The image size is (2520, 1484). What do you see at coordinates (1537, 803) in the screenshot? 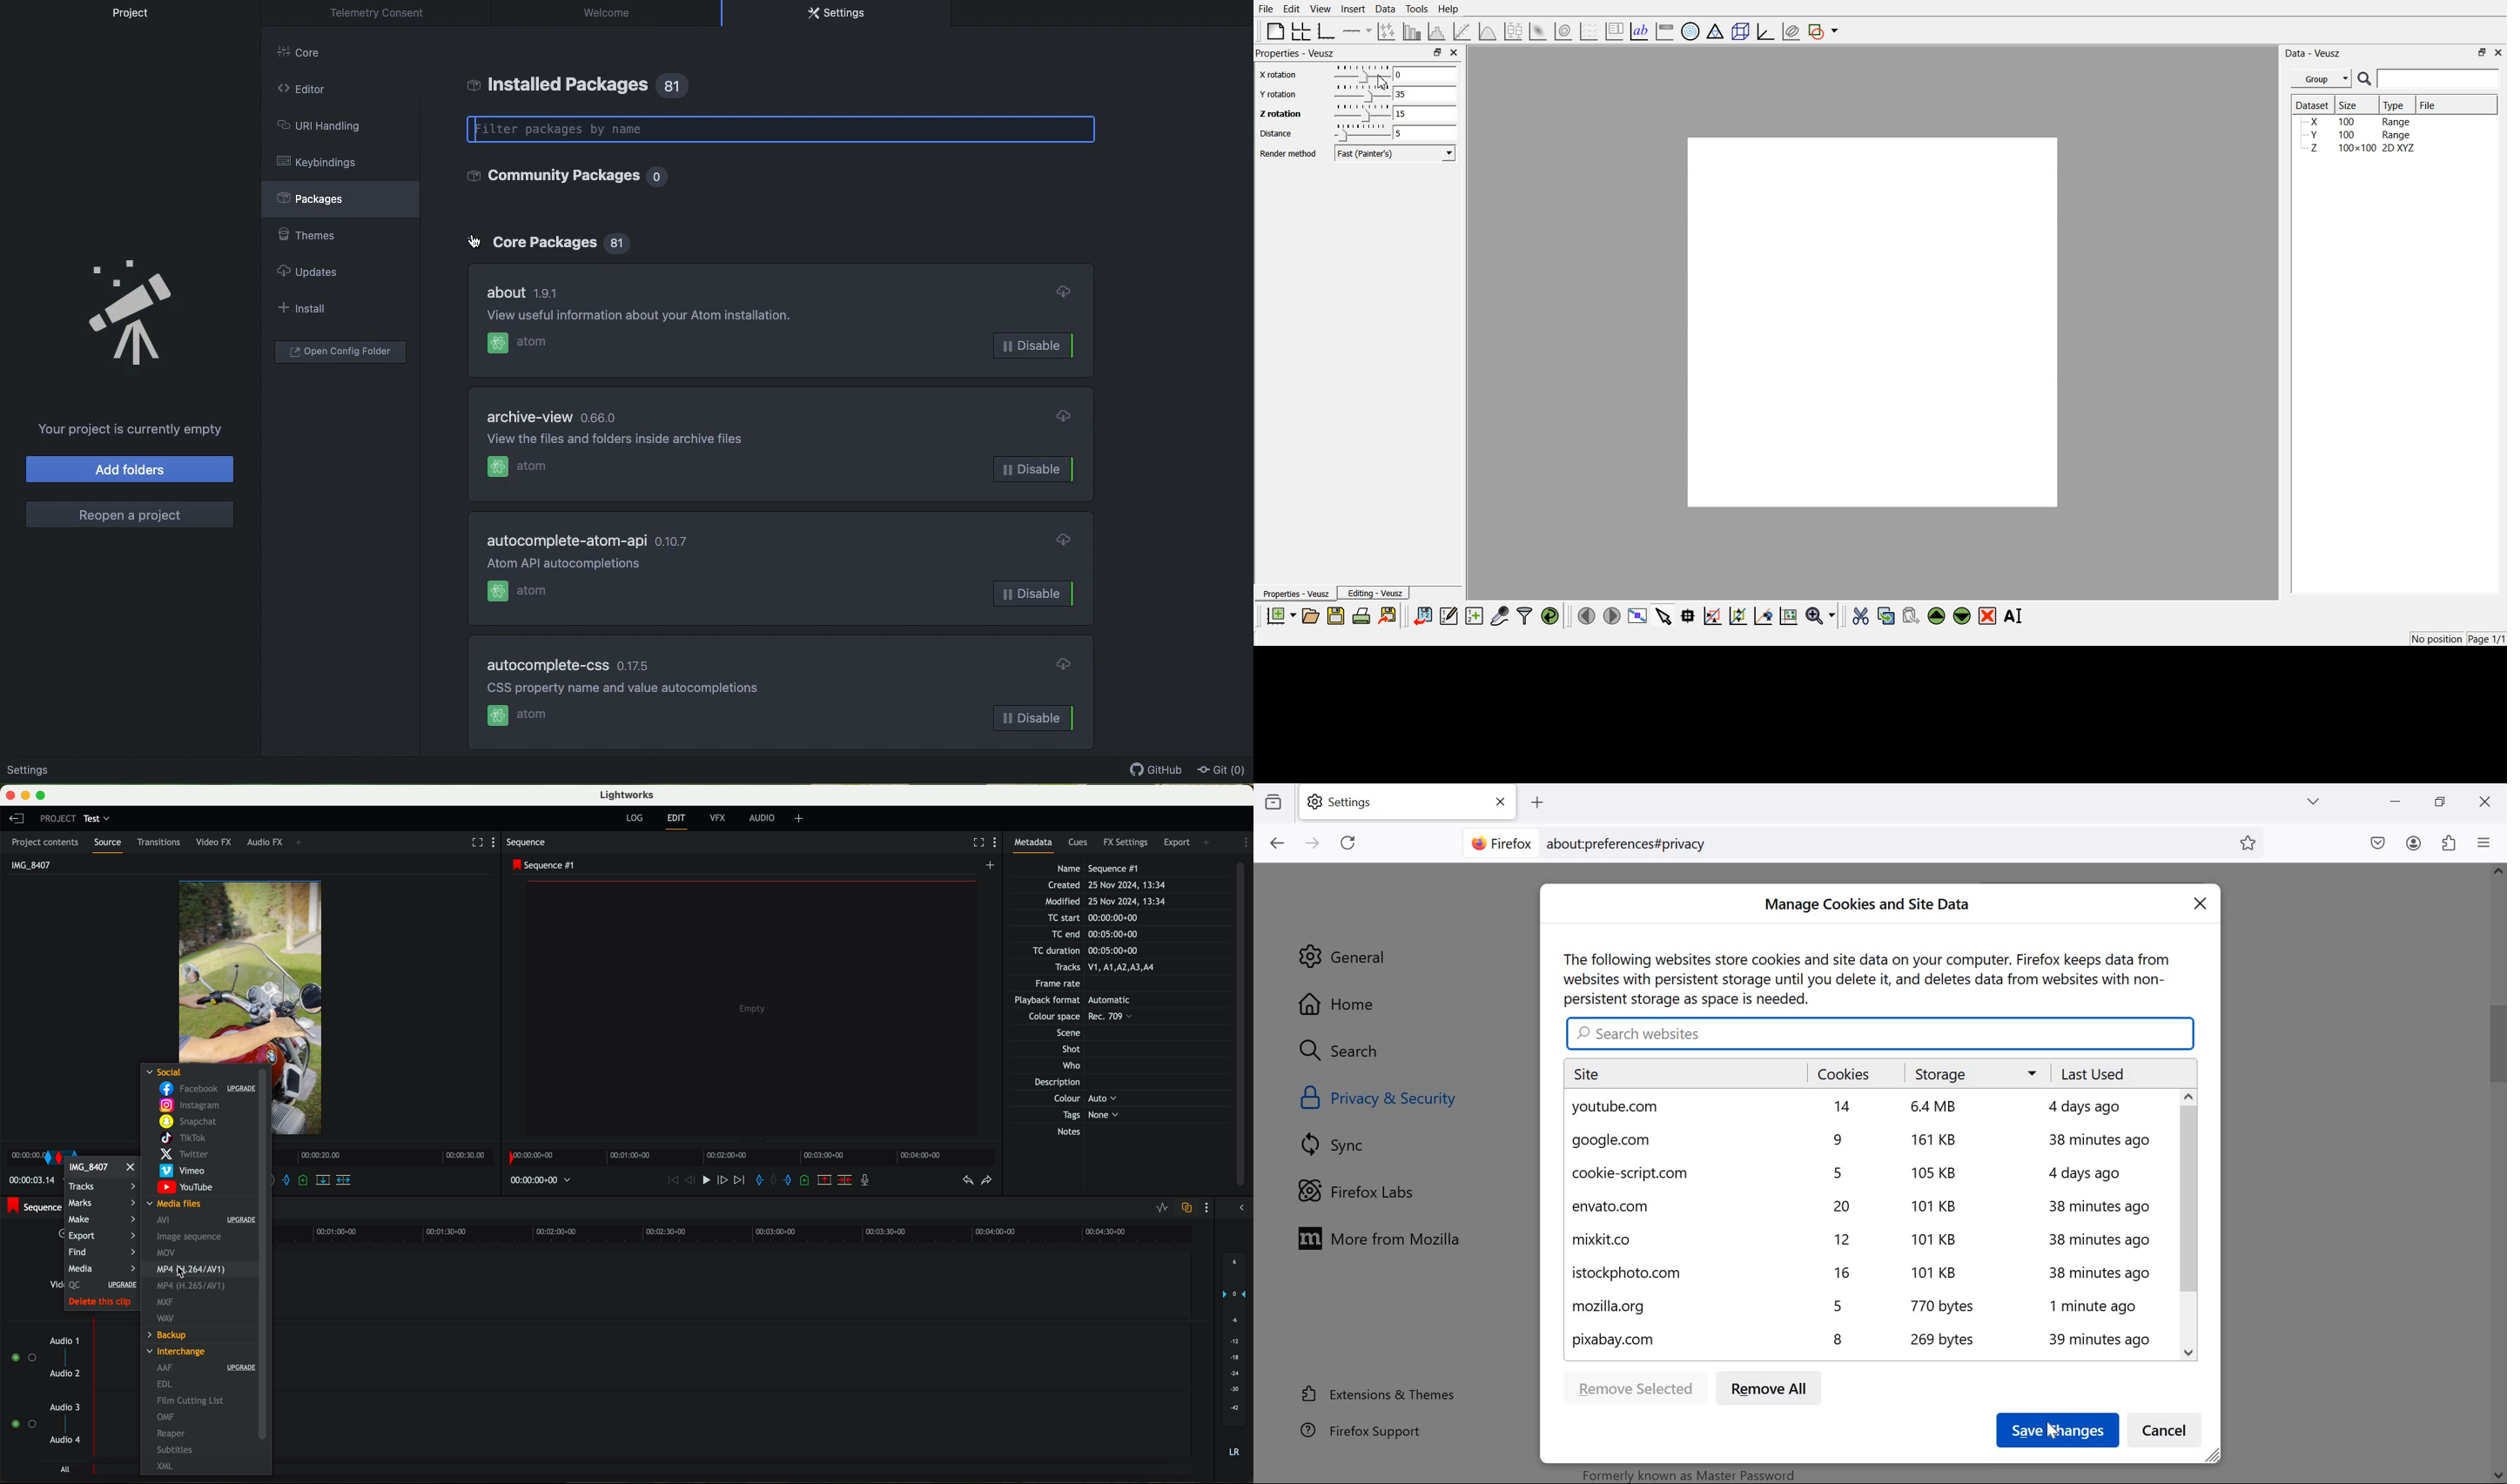
I see `add tab` at bounding box center [1537, 803].